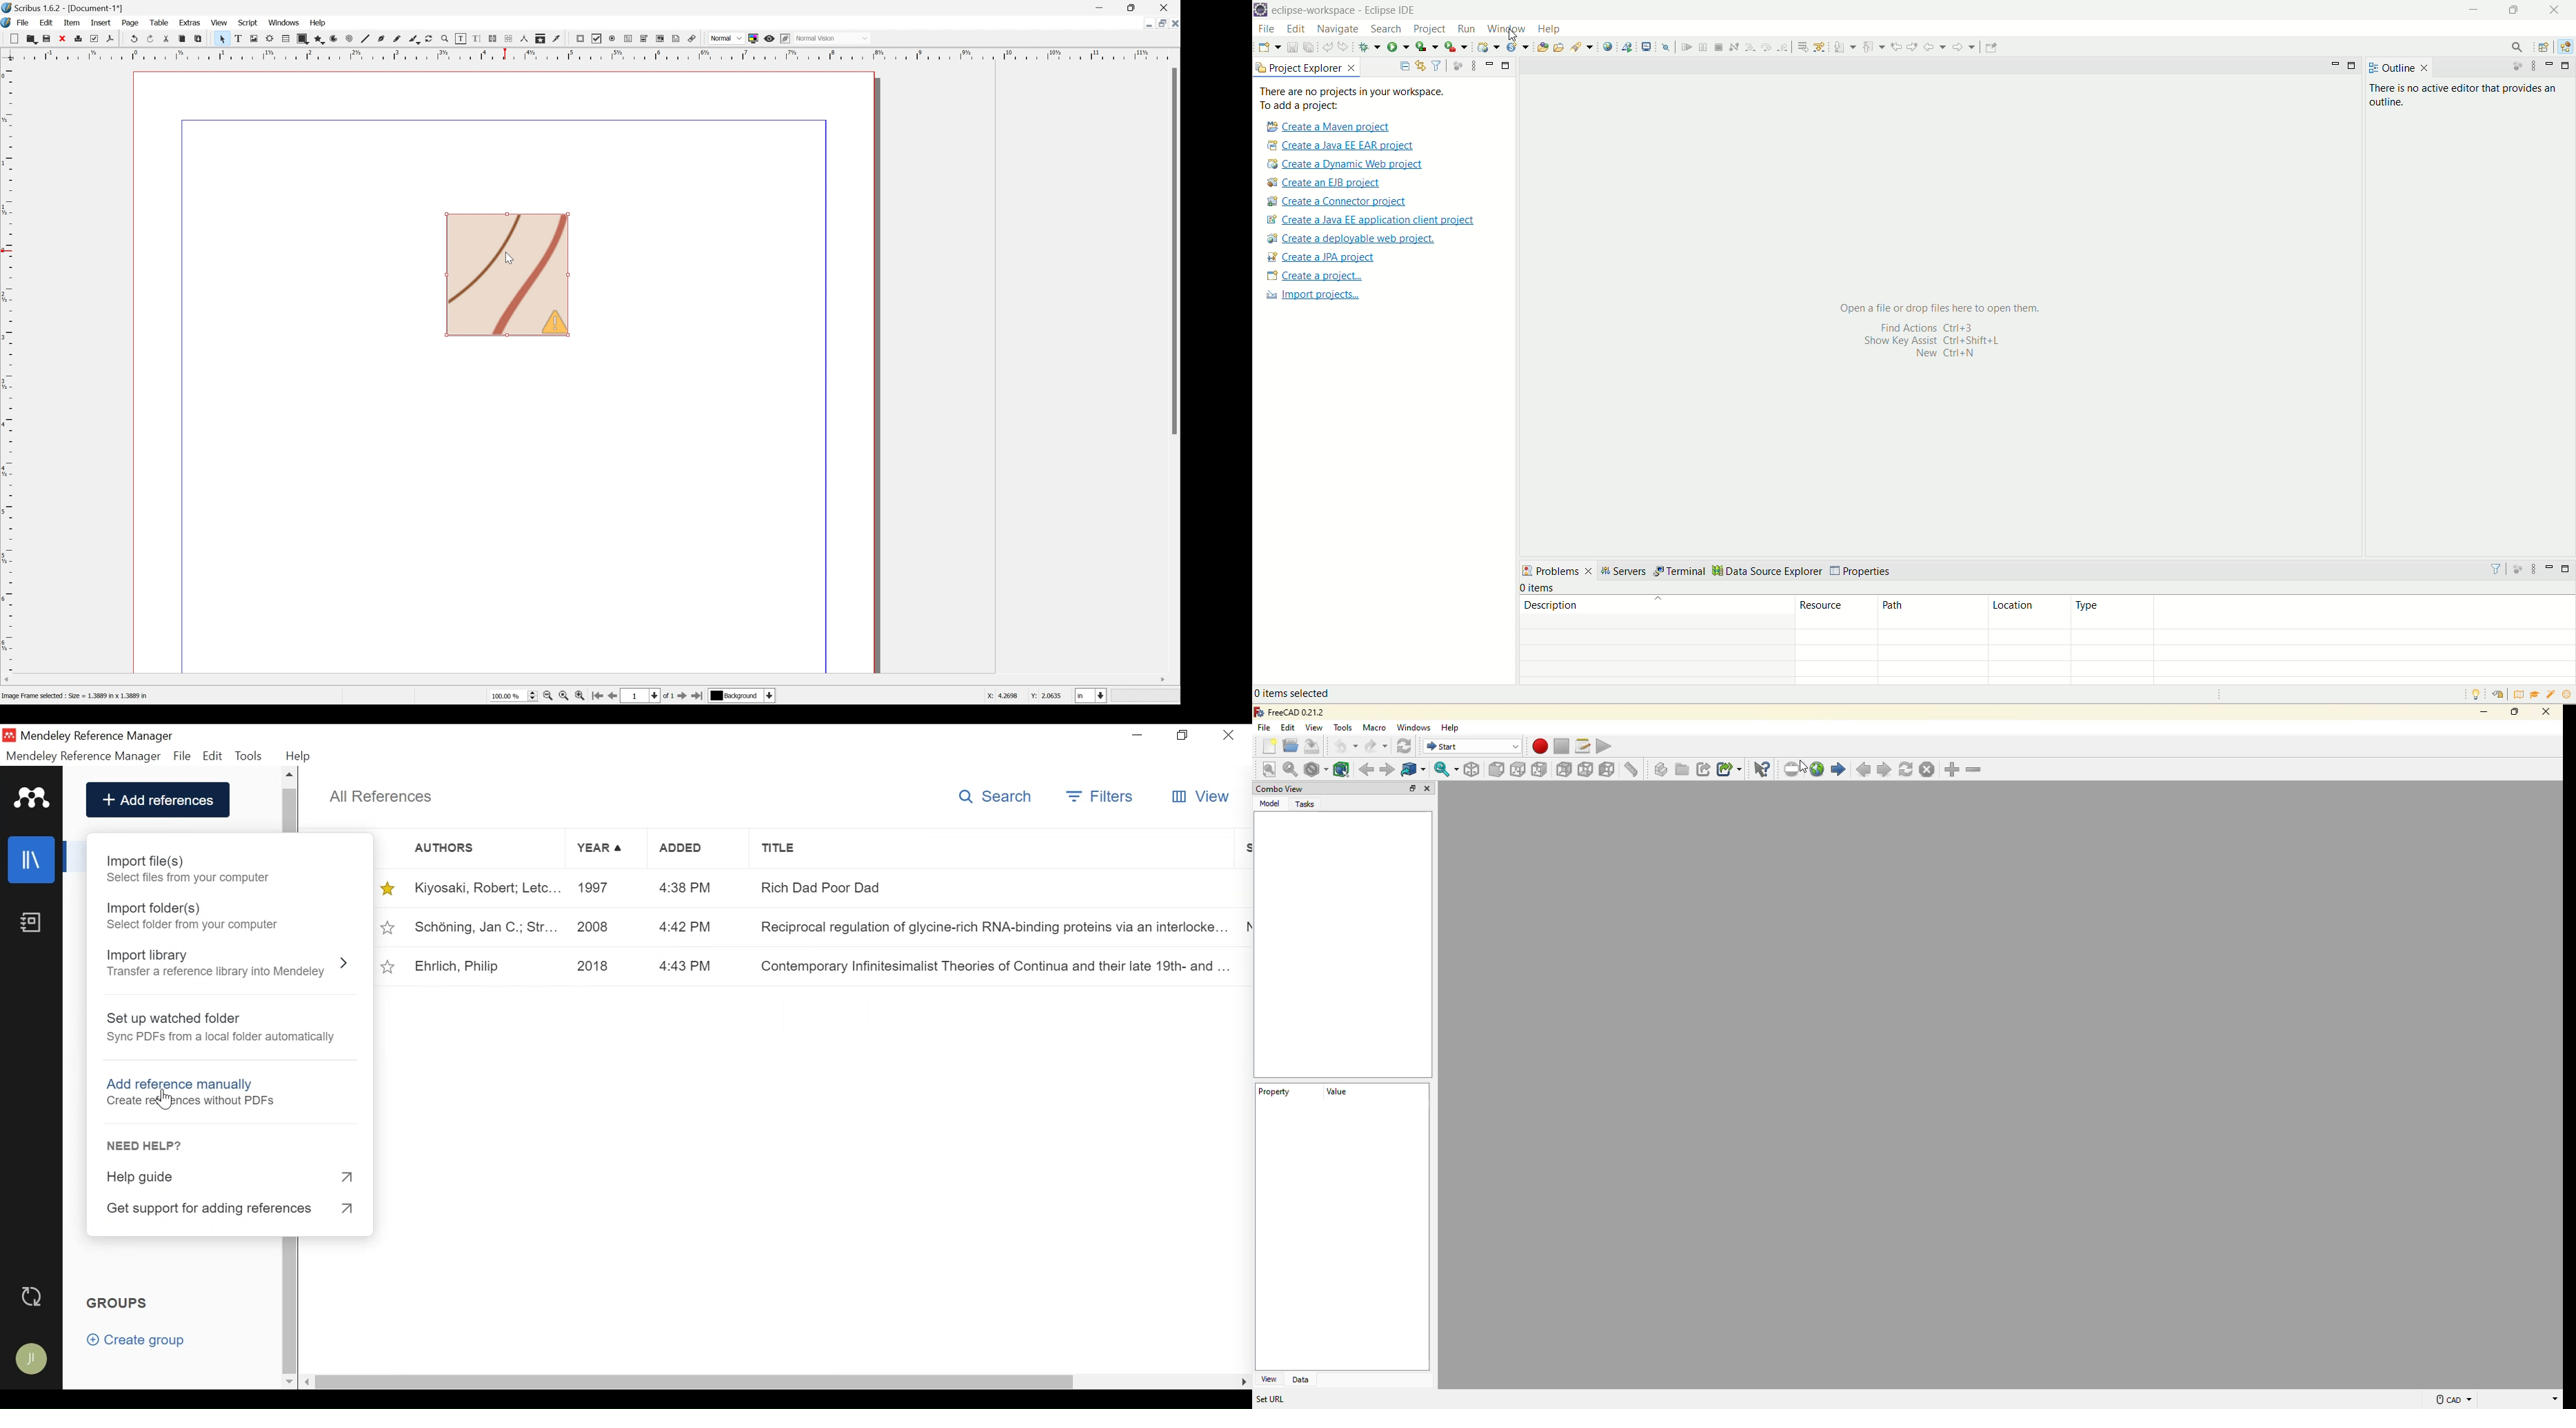 This screenshot has width=2576, height=1428. I want to click on Windows, so click(285, 22).